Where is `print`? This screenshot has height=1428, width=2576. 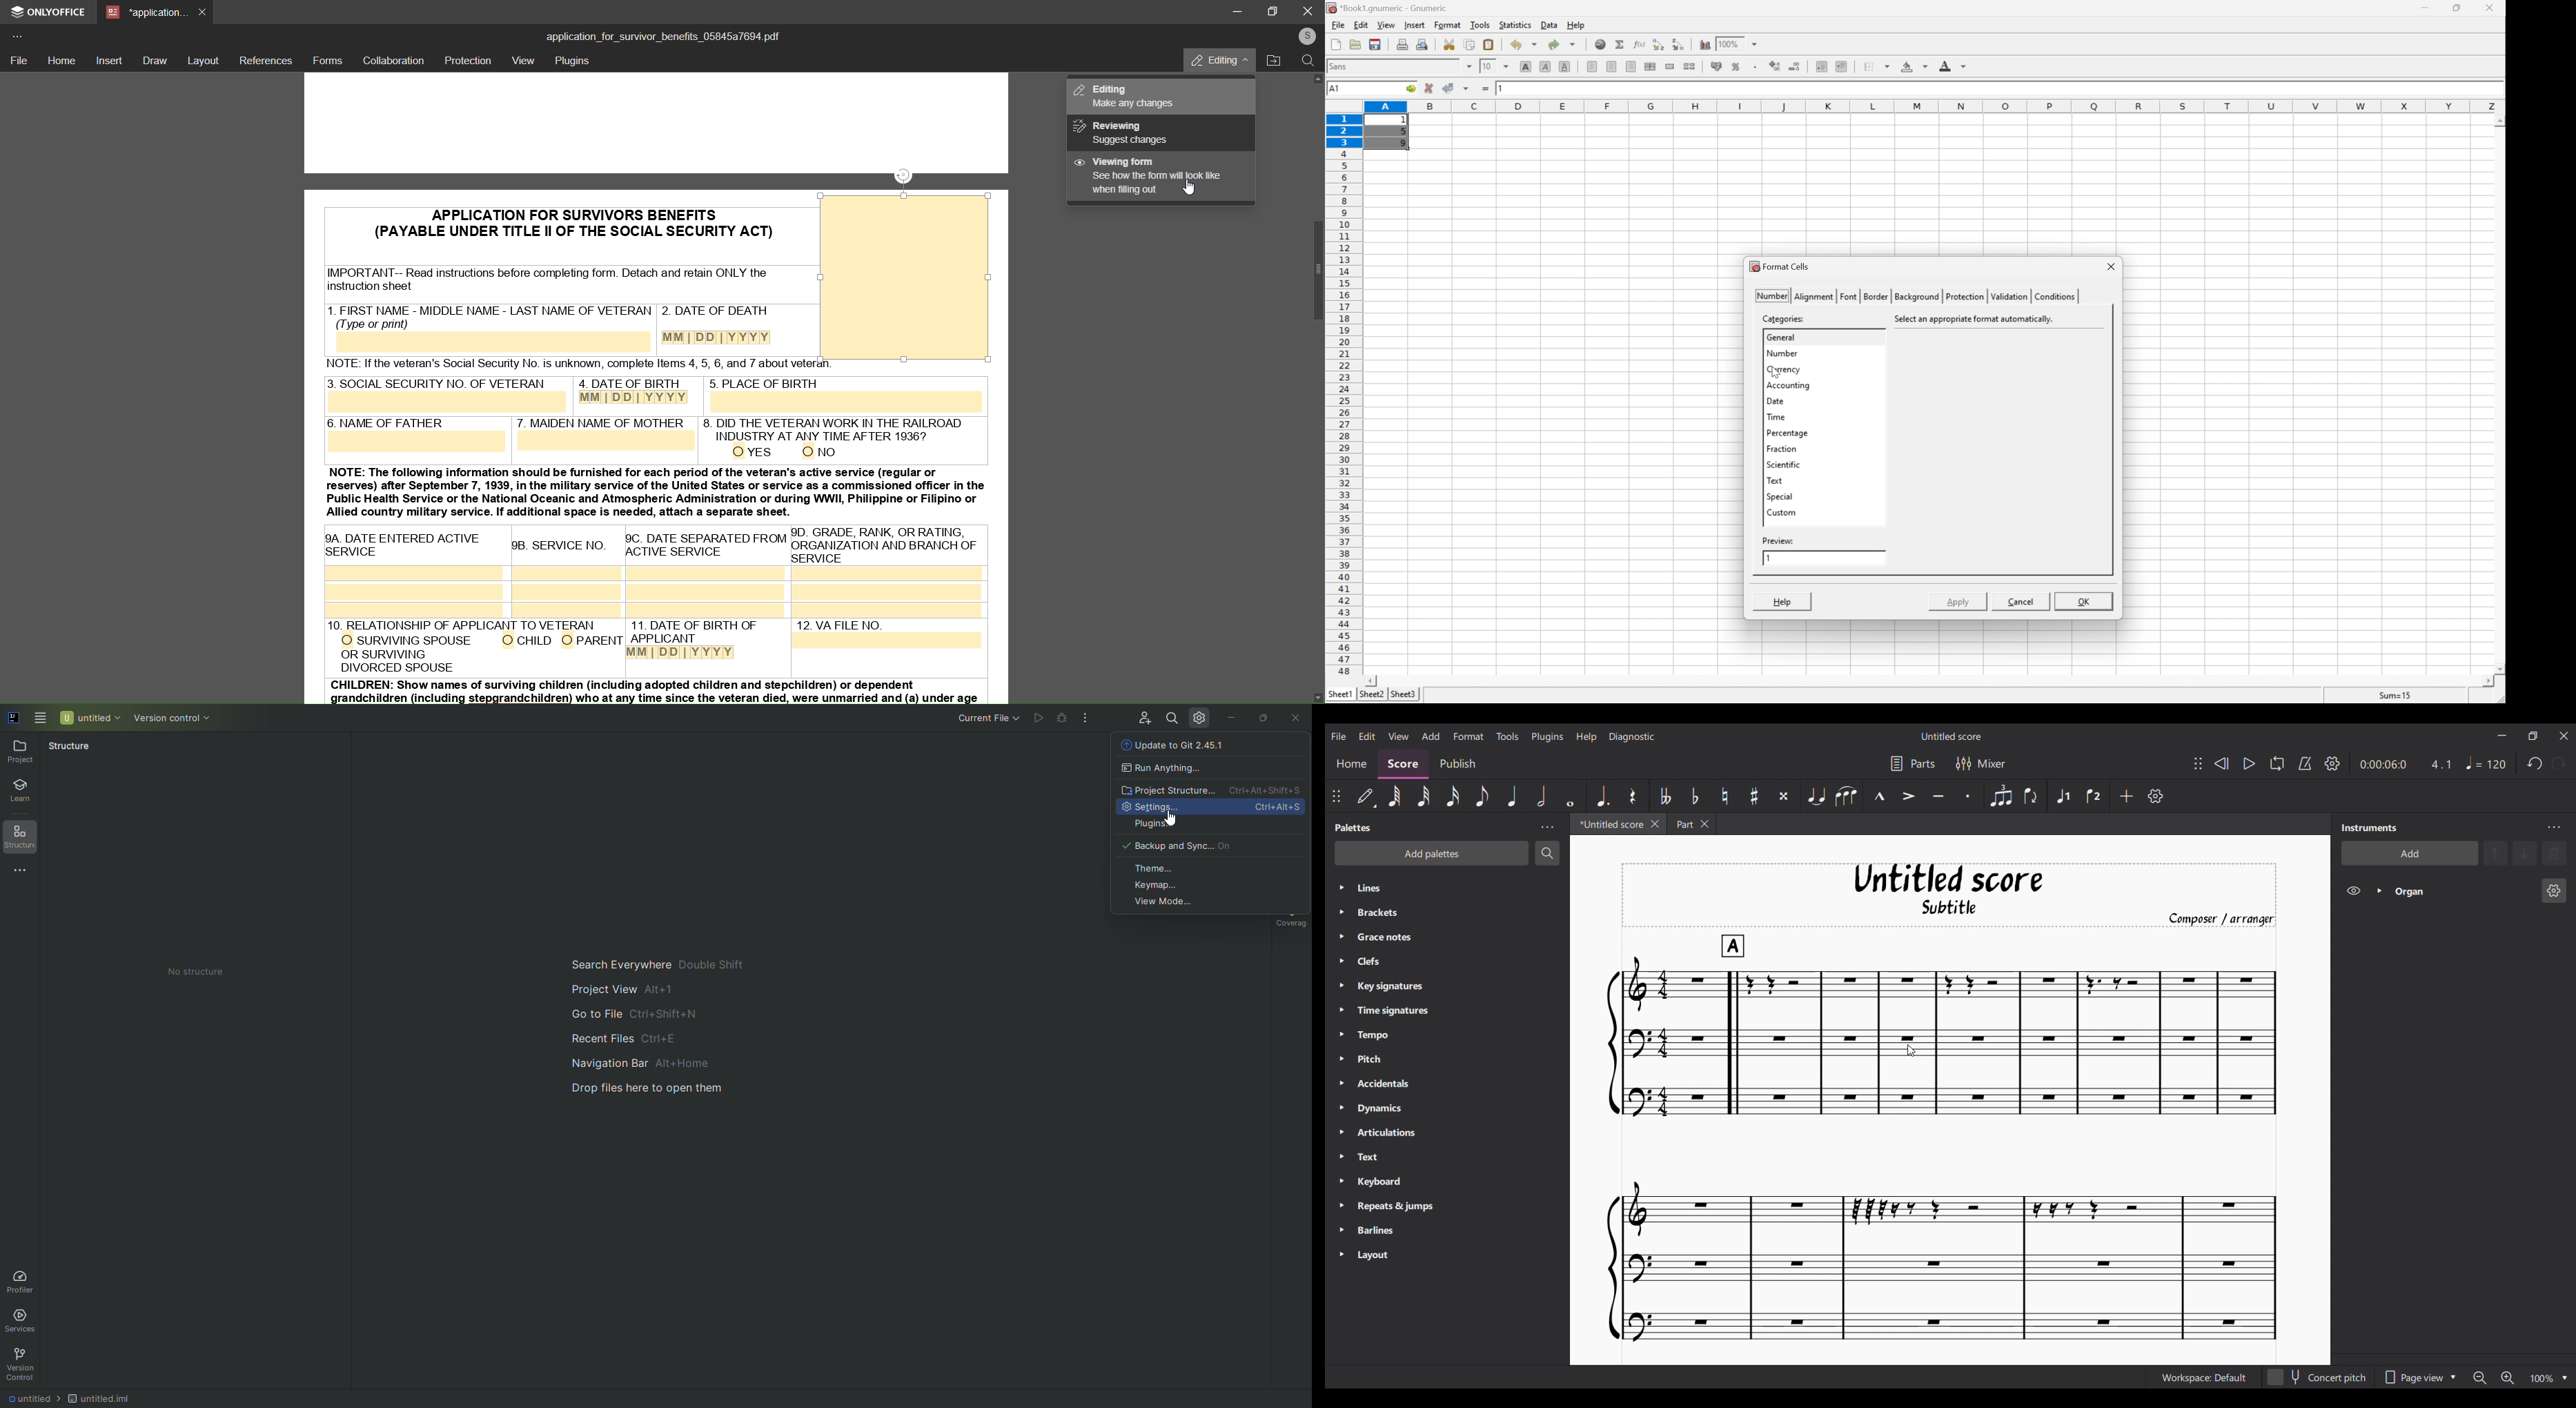 print is located at coordinates (1401, 43).